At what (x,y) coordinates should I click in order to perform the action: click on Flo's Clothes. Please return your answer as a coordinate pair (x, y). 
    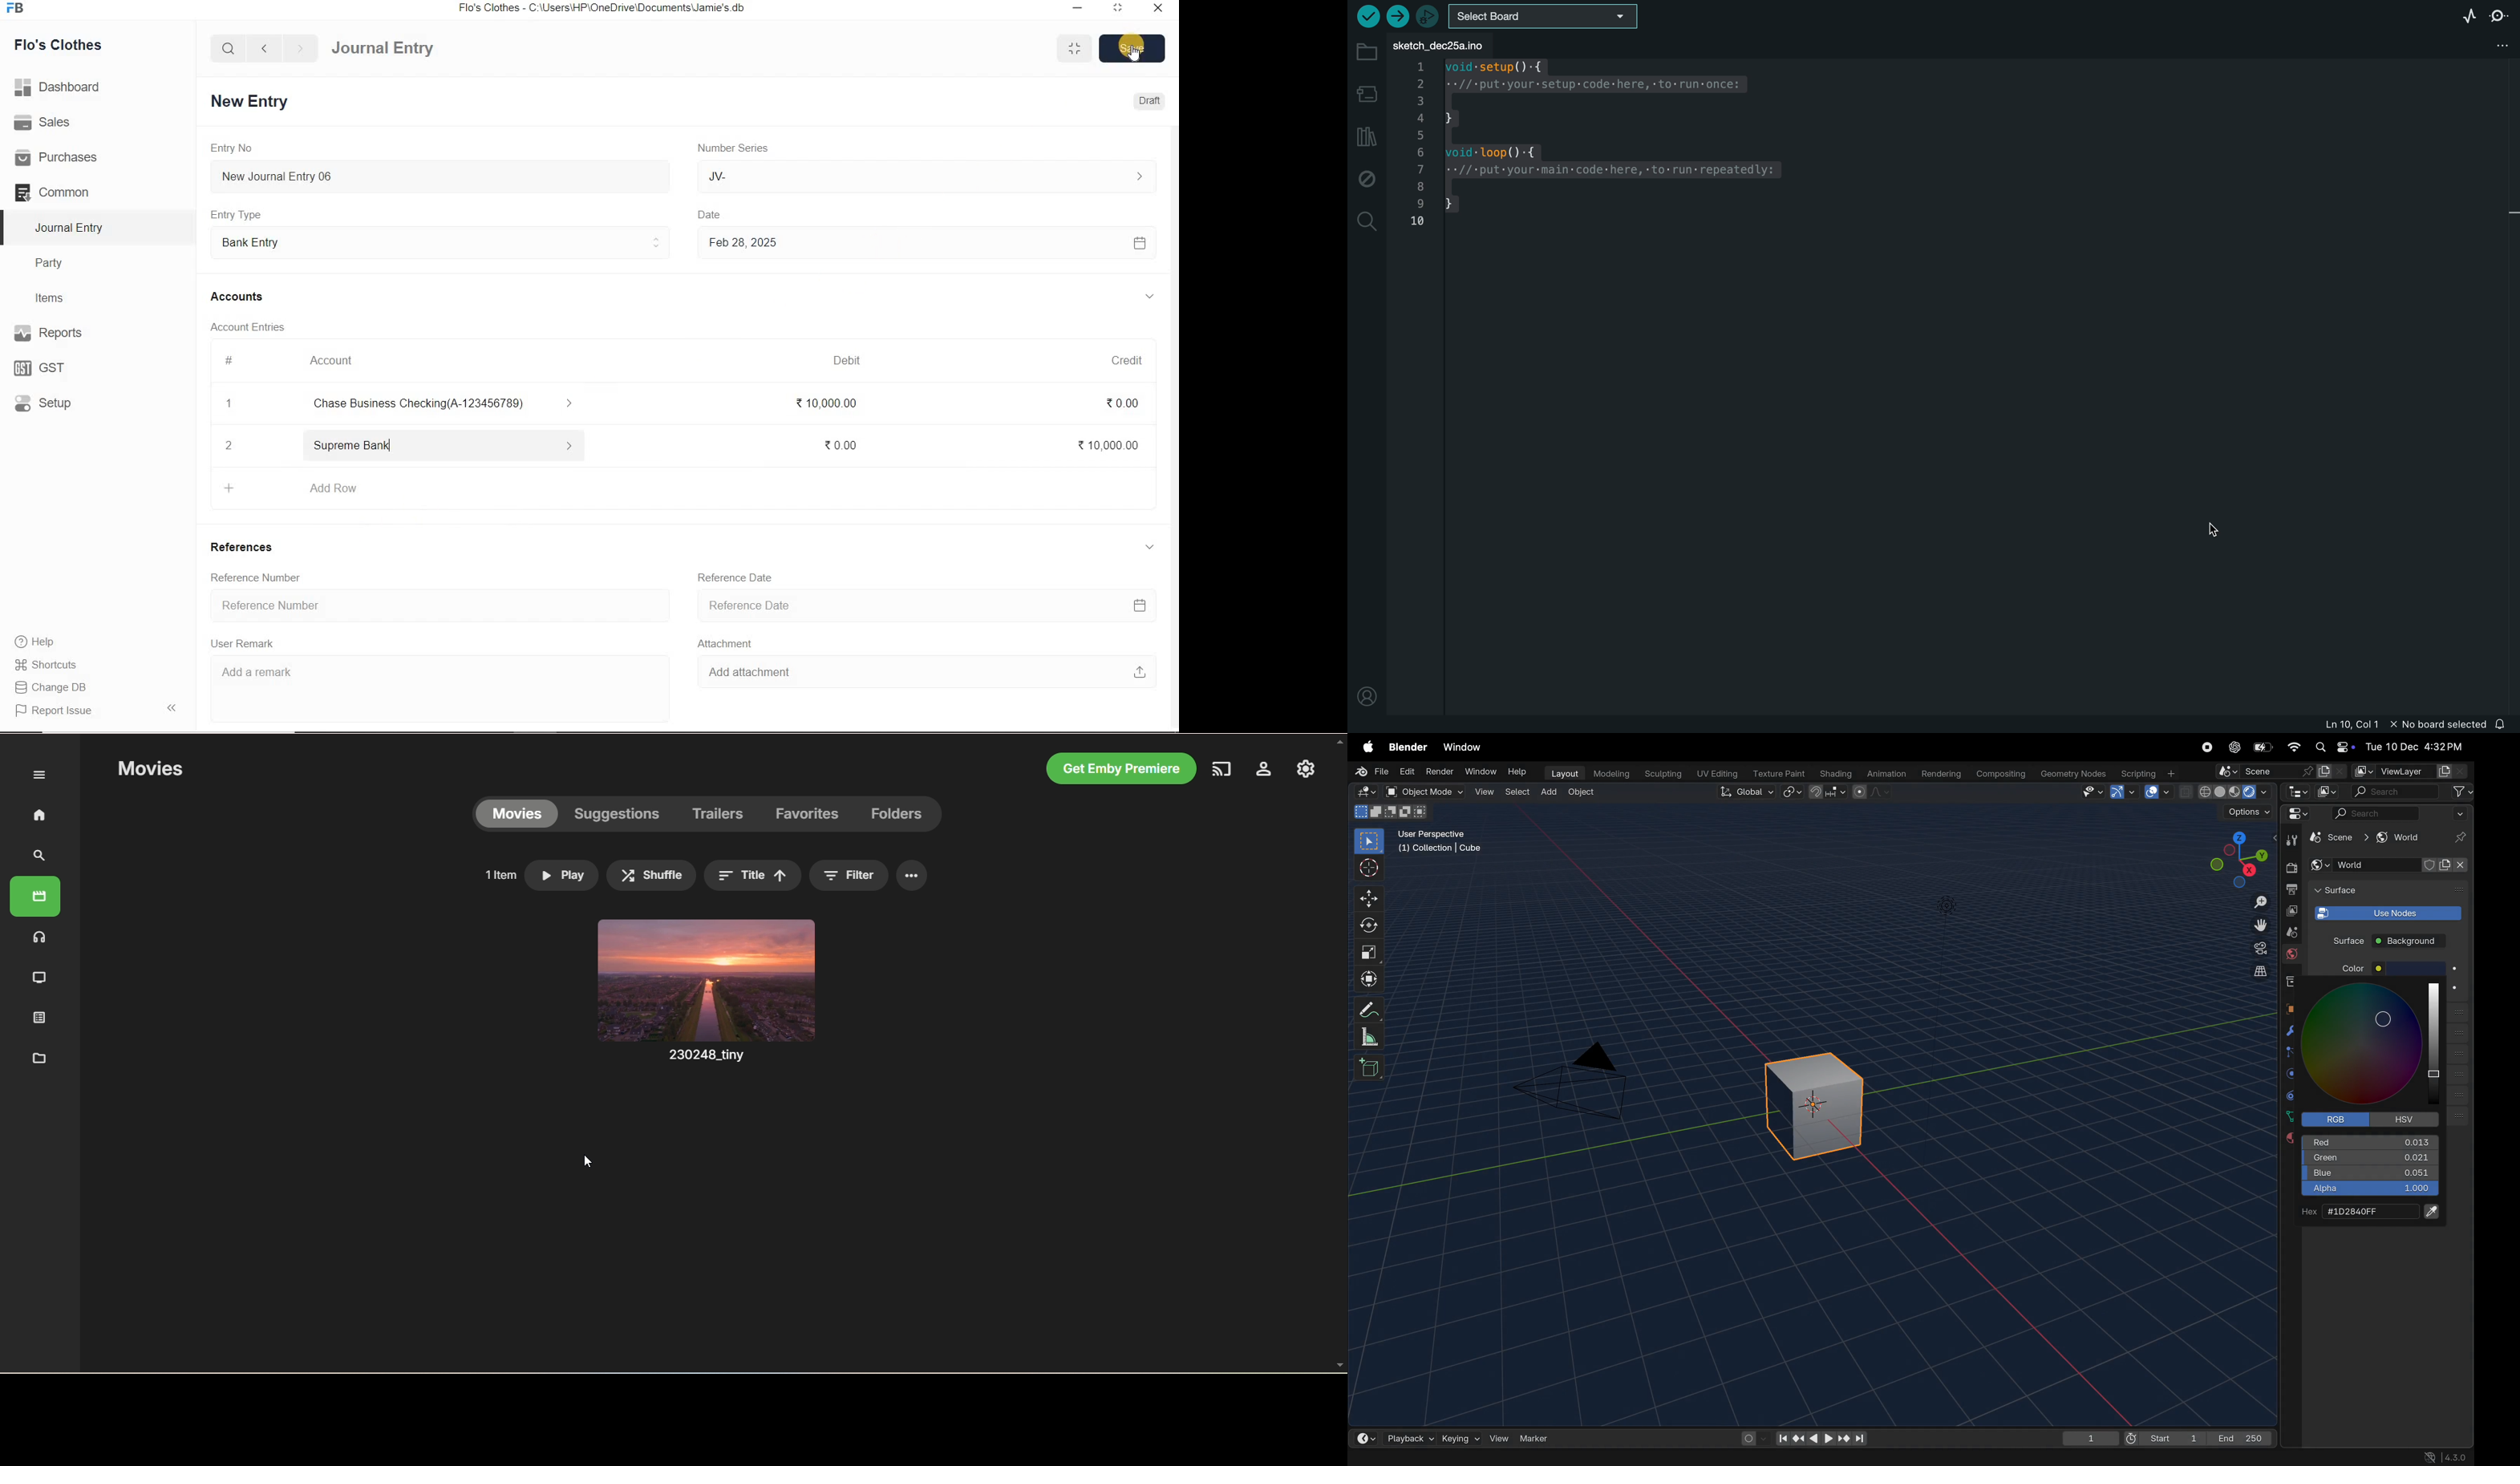
    Looking at the image, I should click on (69, 45).